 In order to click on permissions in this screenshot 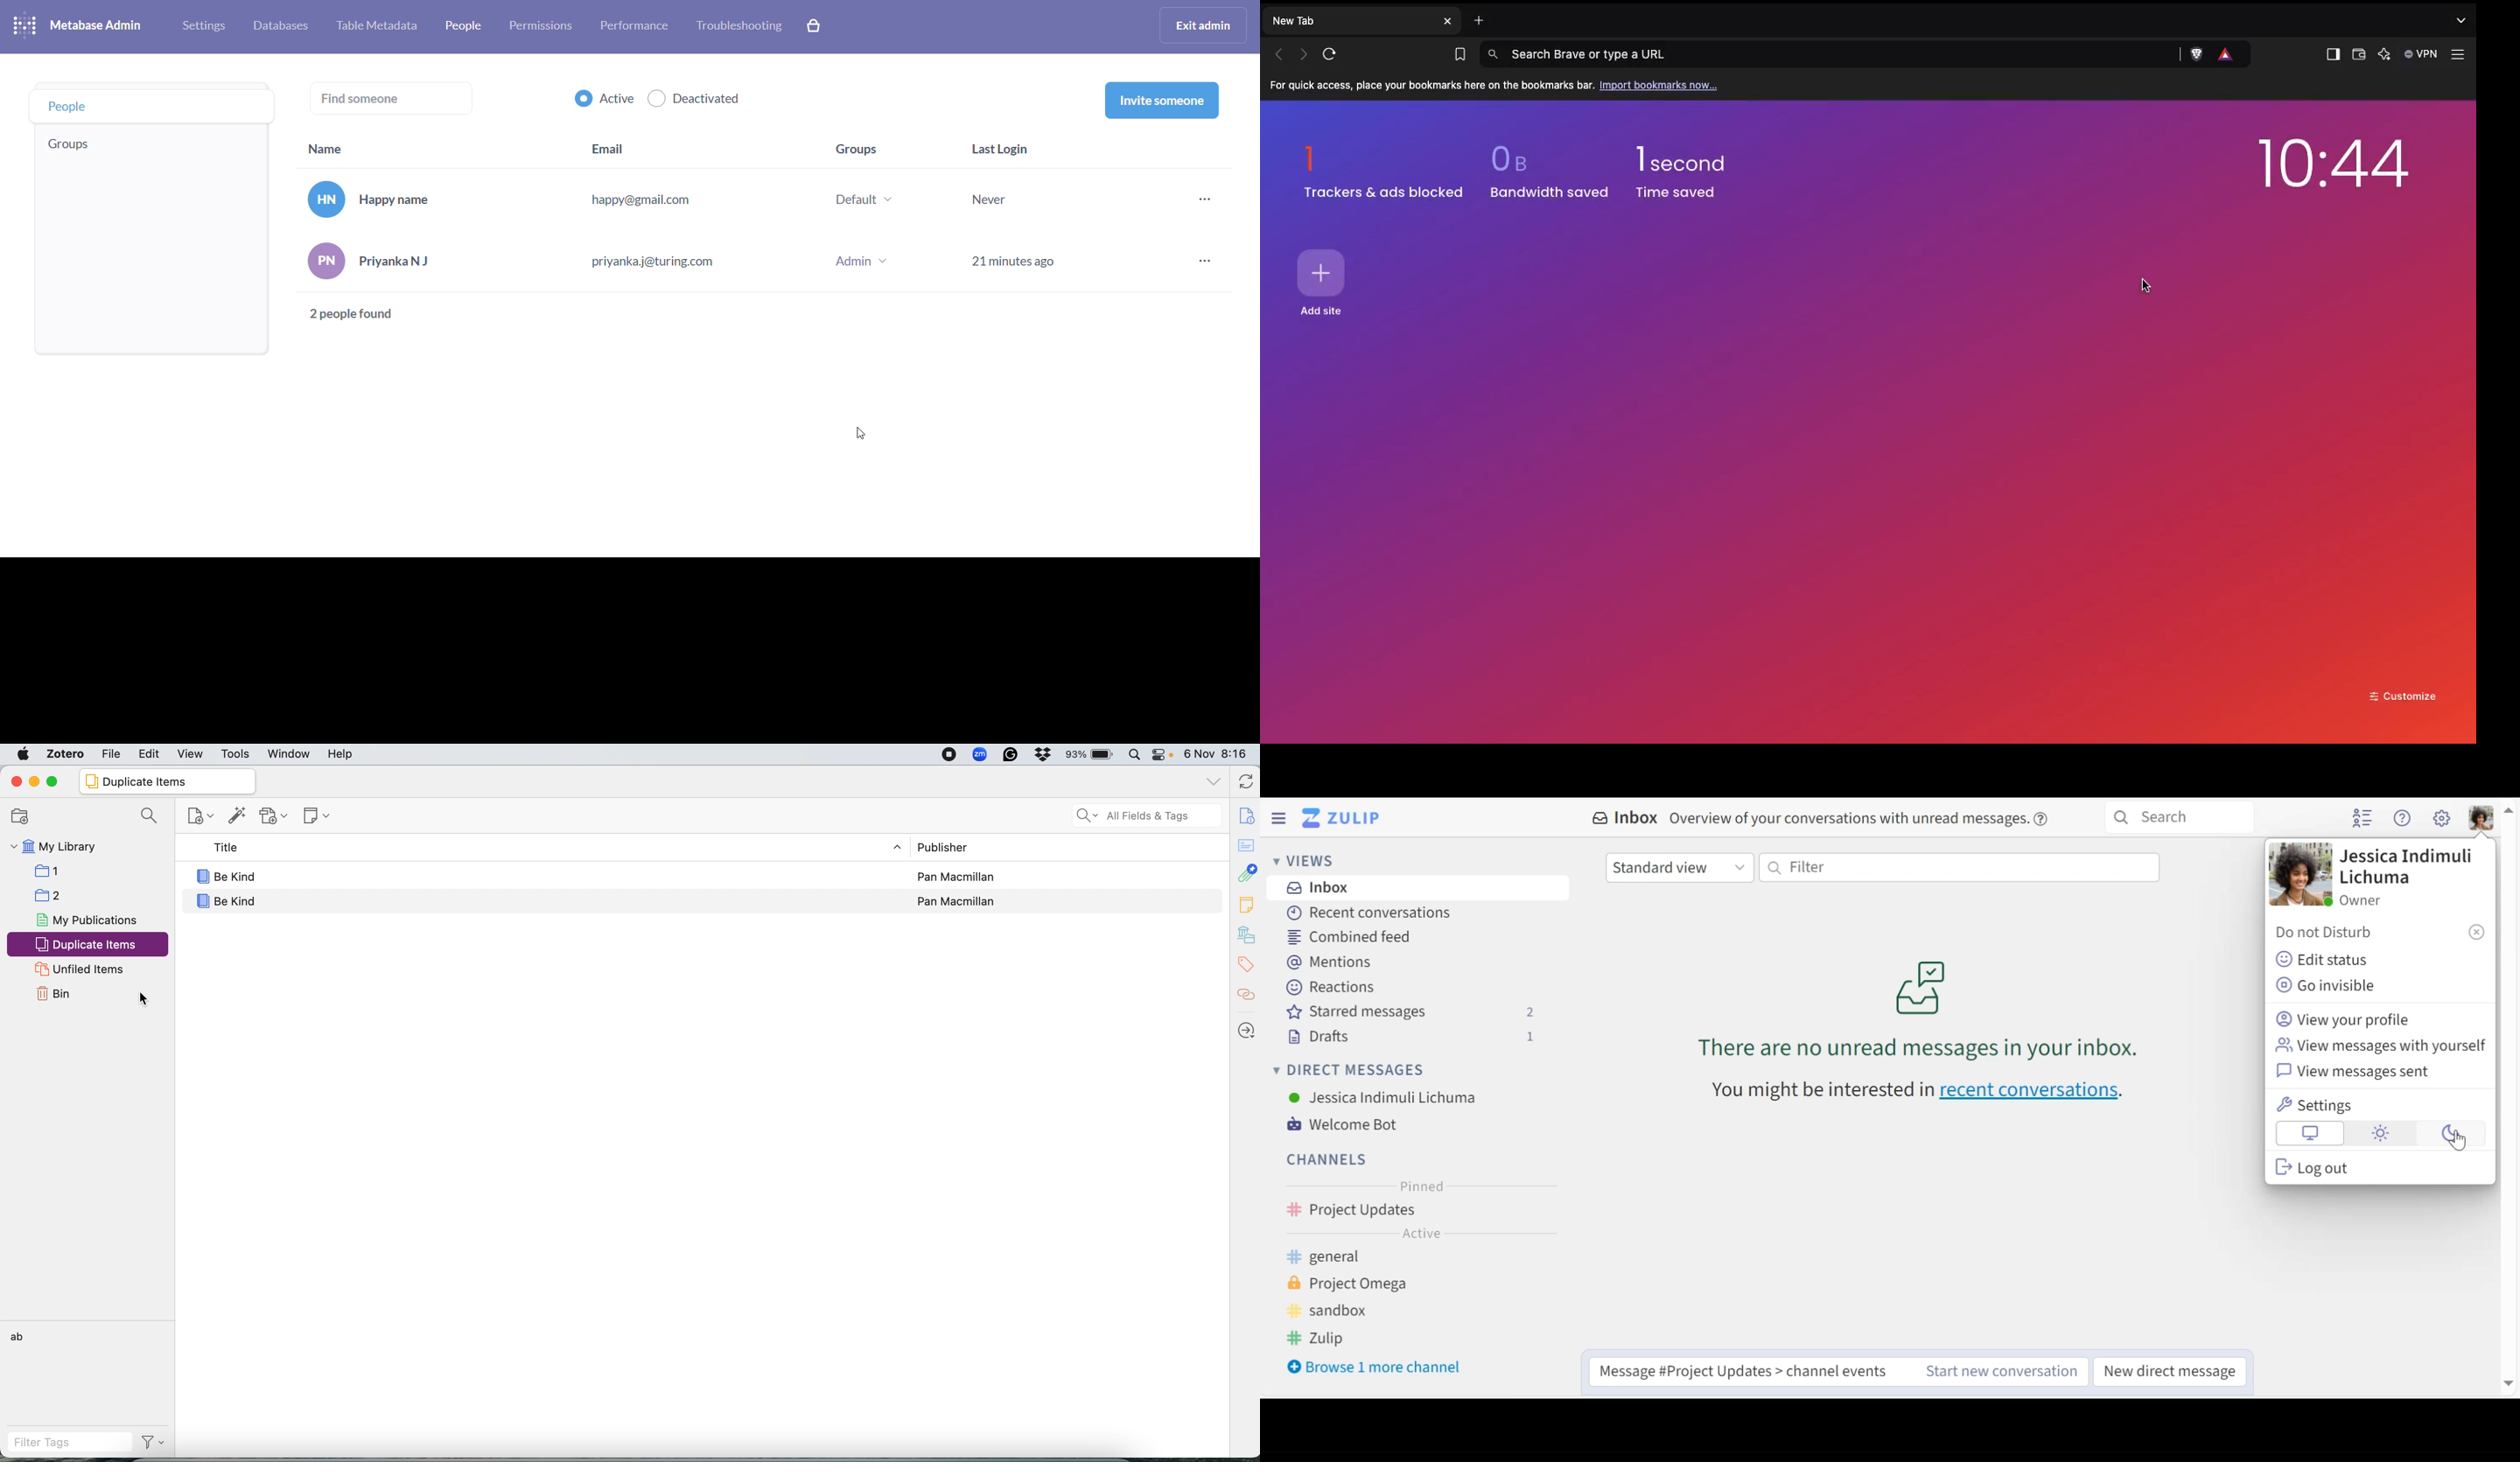, I will do `click(541, 26)`.